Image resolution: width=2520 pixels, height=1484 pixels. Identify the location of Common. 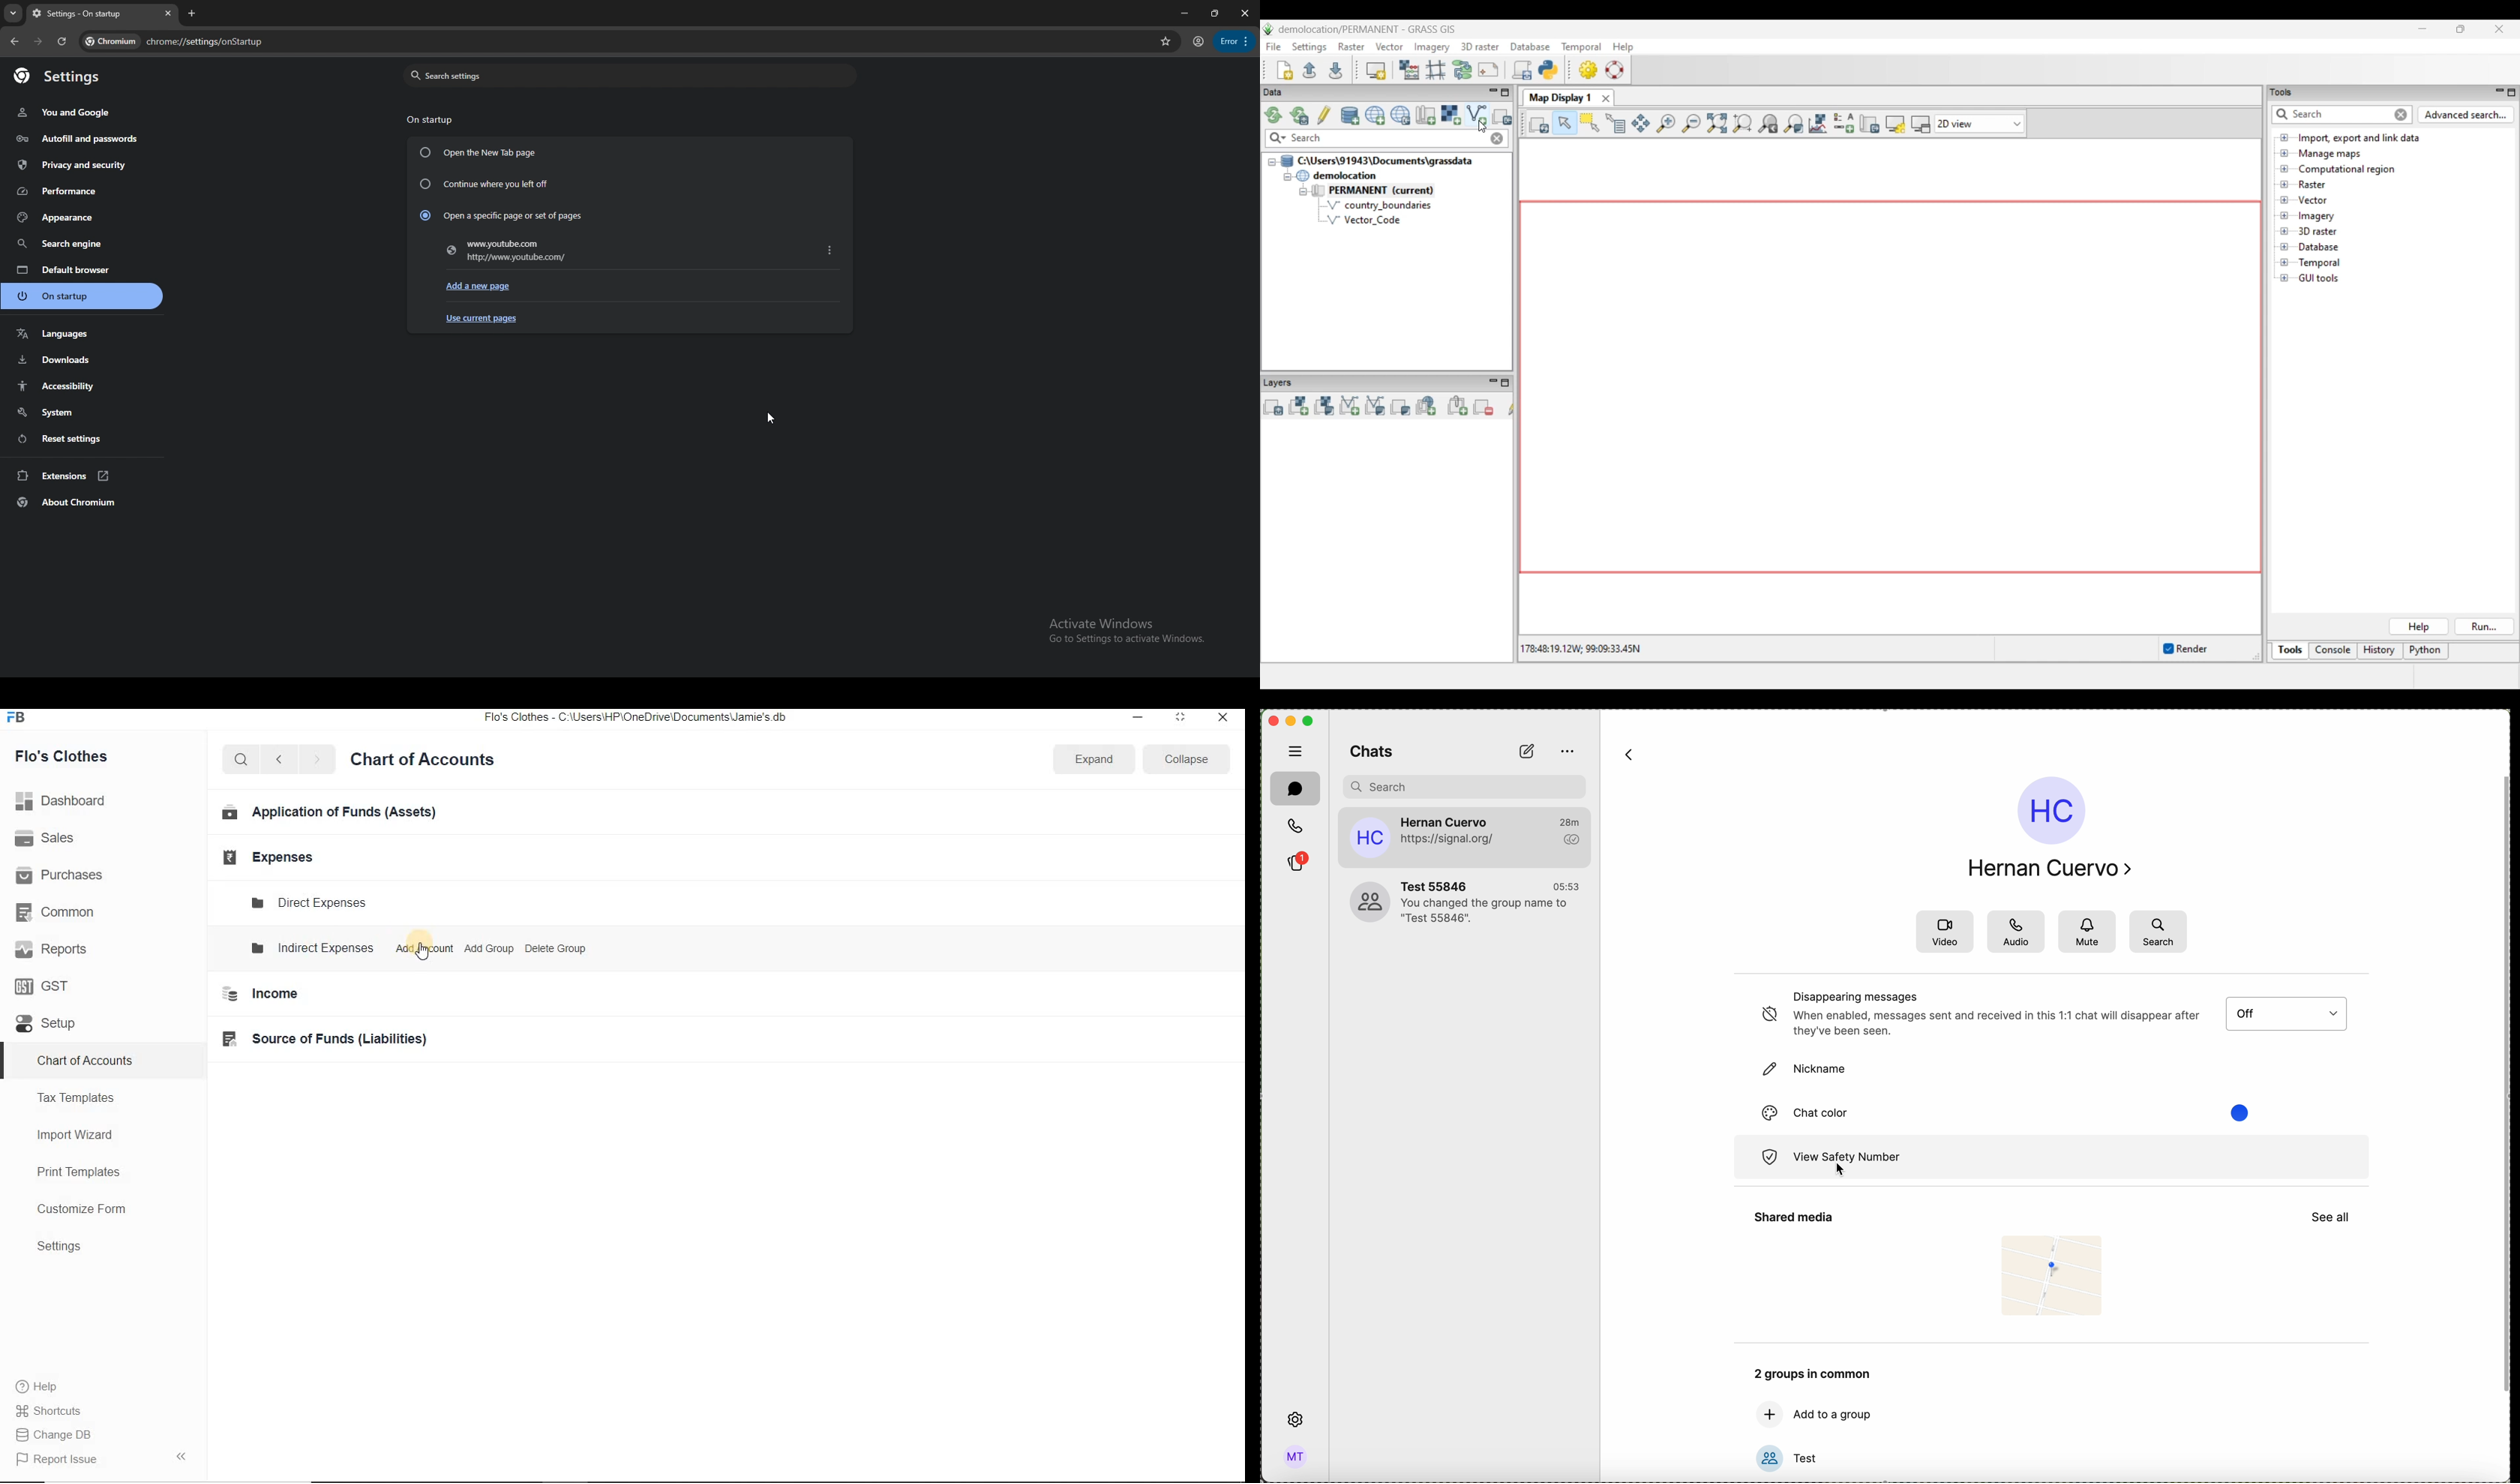
(60, 911).